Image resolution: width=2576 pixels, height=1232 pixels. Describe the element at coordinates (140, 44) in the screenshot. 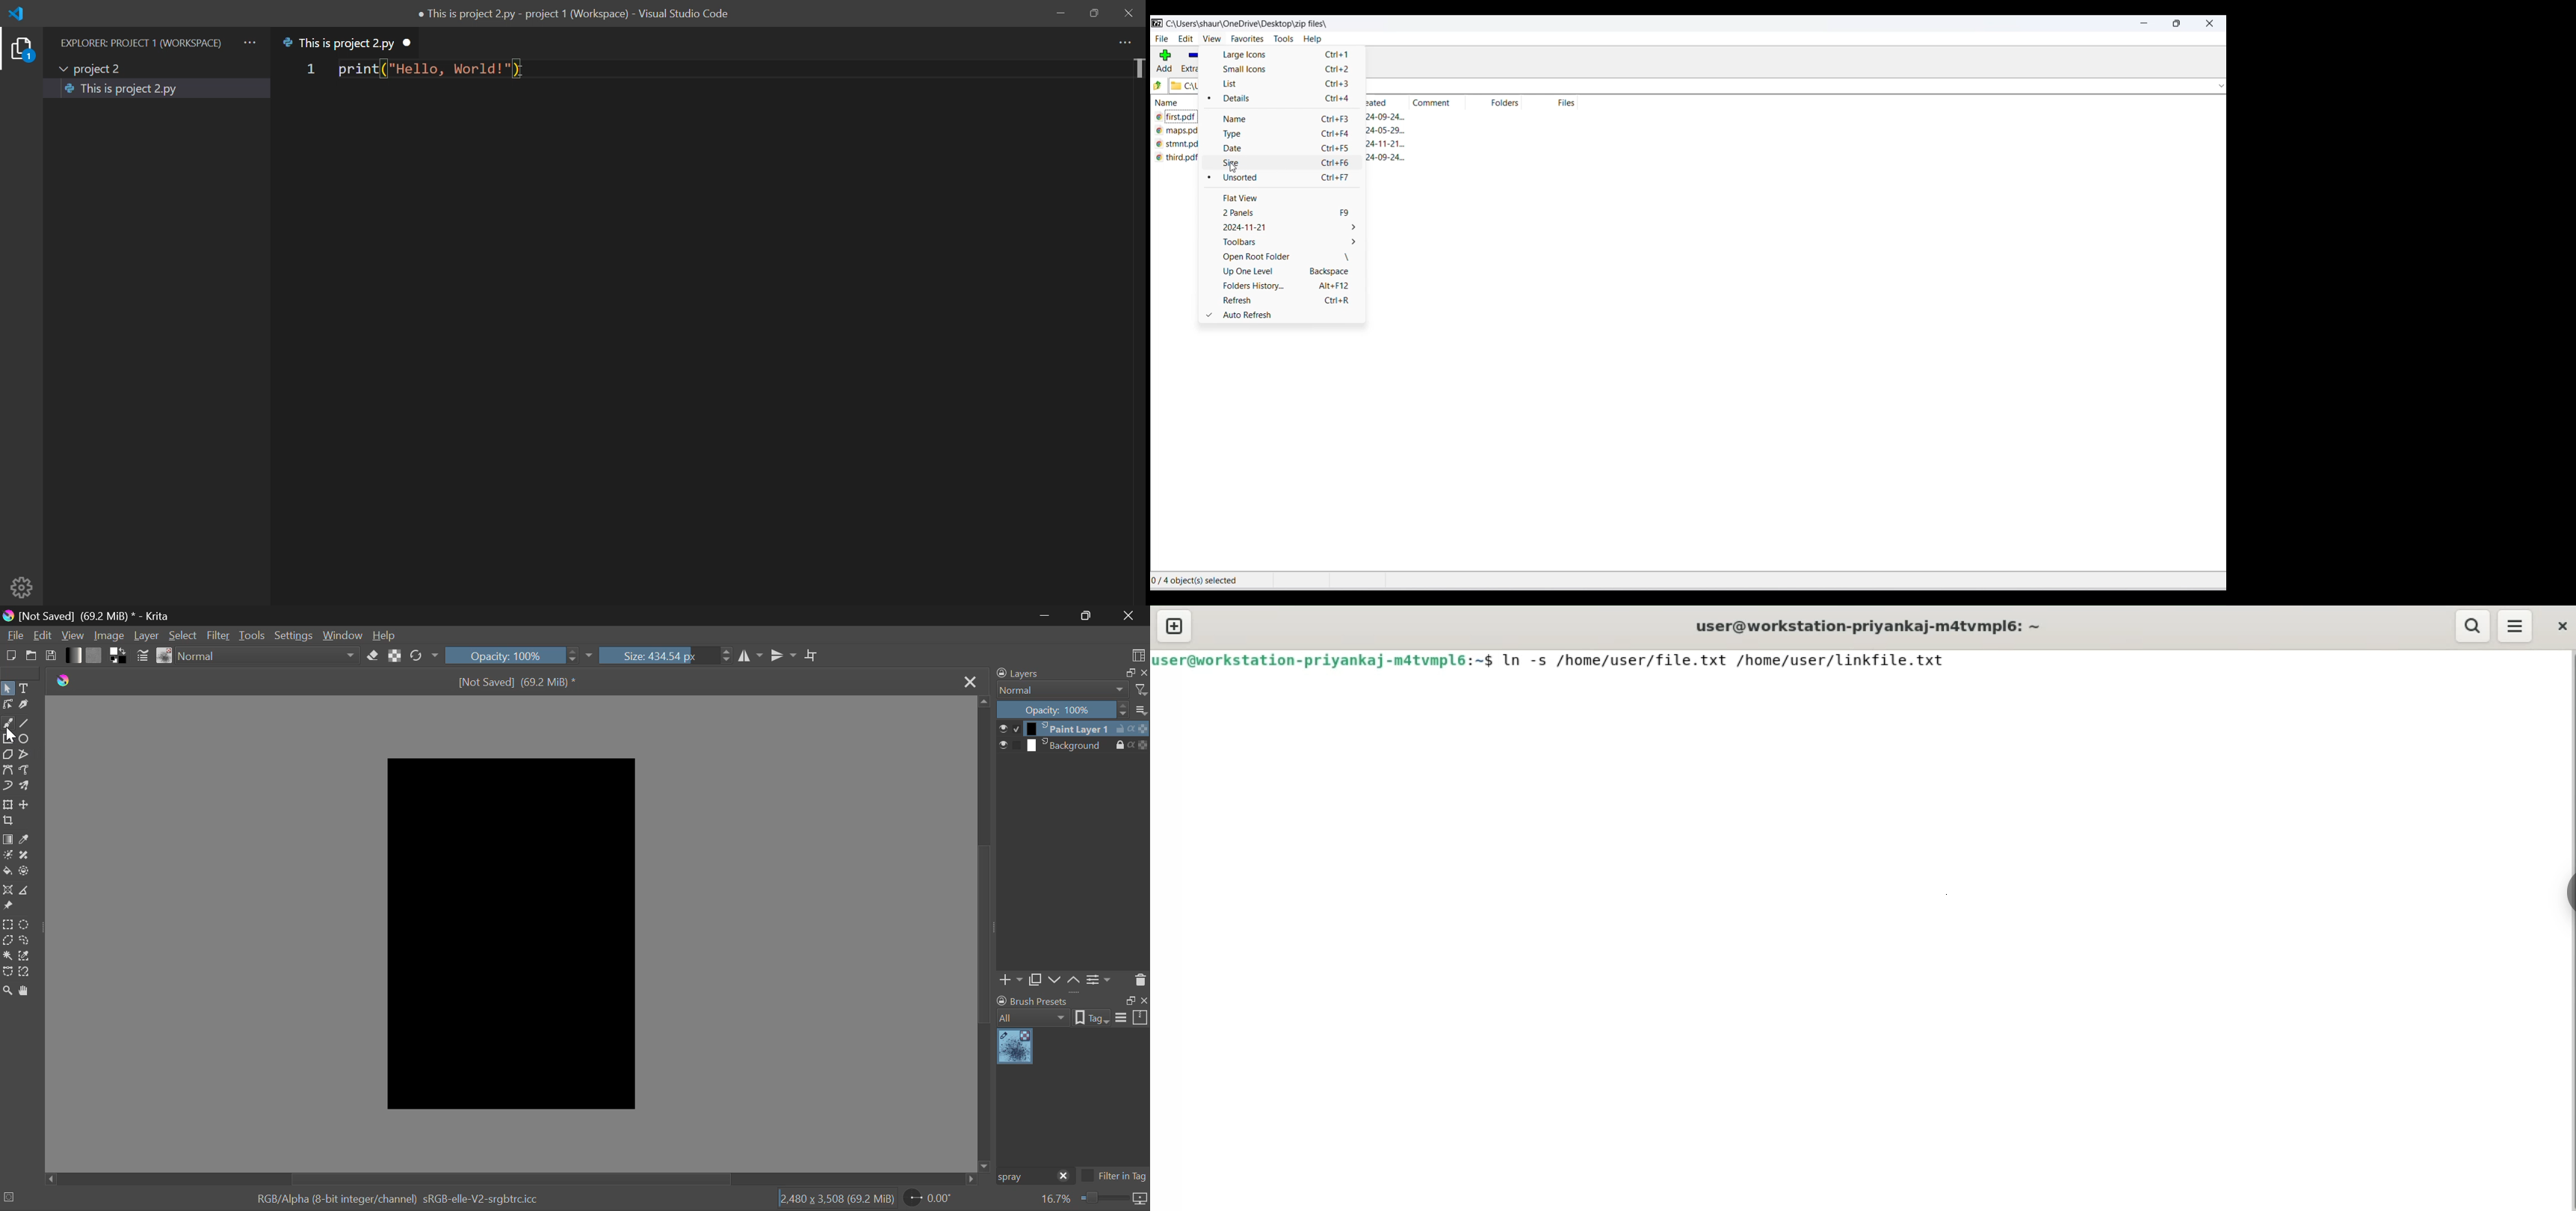

I see `EXPLORER: PROJECT 1 (WORKSPACE)` at that location.